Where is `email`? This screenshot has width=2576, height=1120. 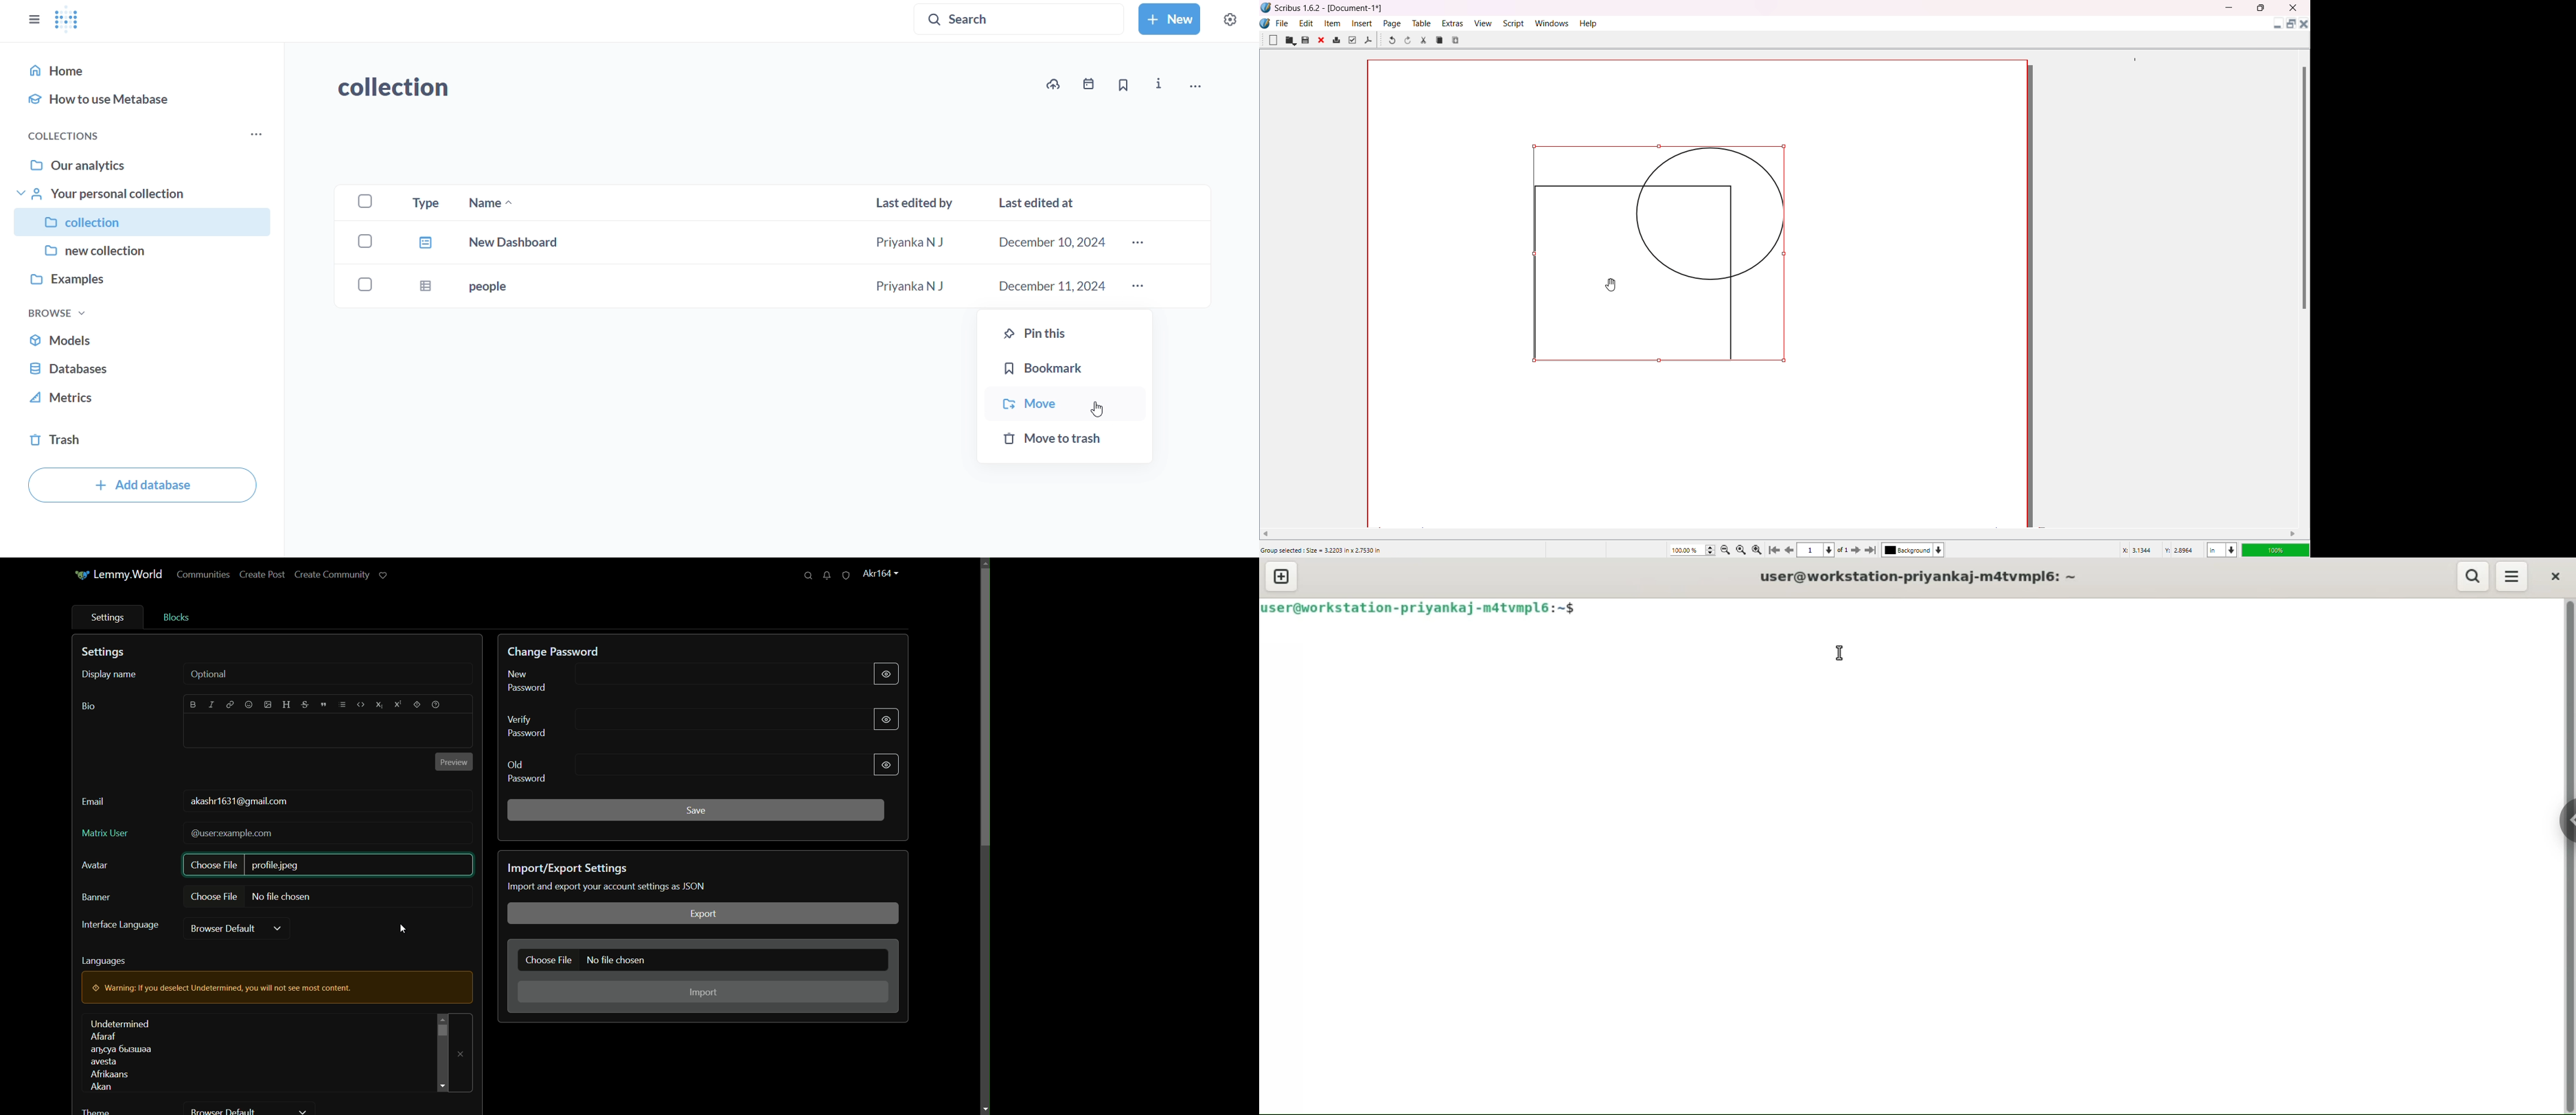 email is located at coordinates (93, 802).